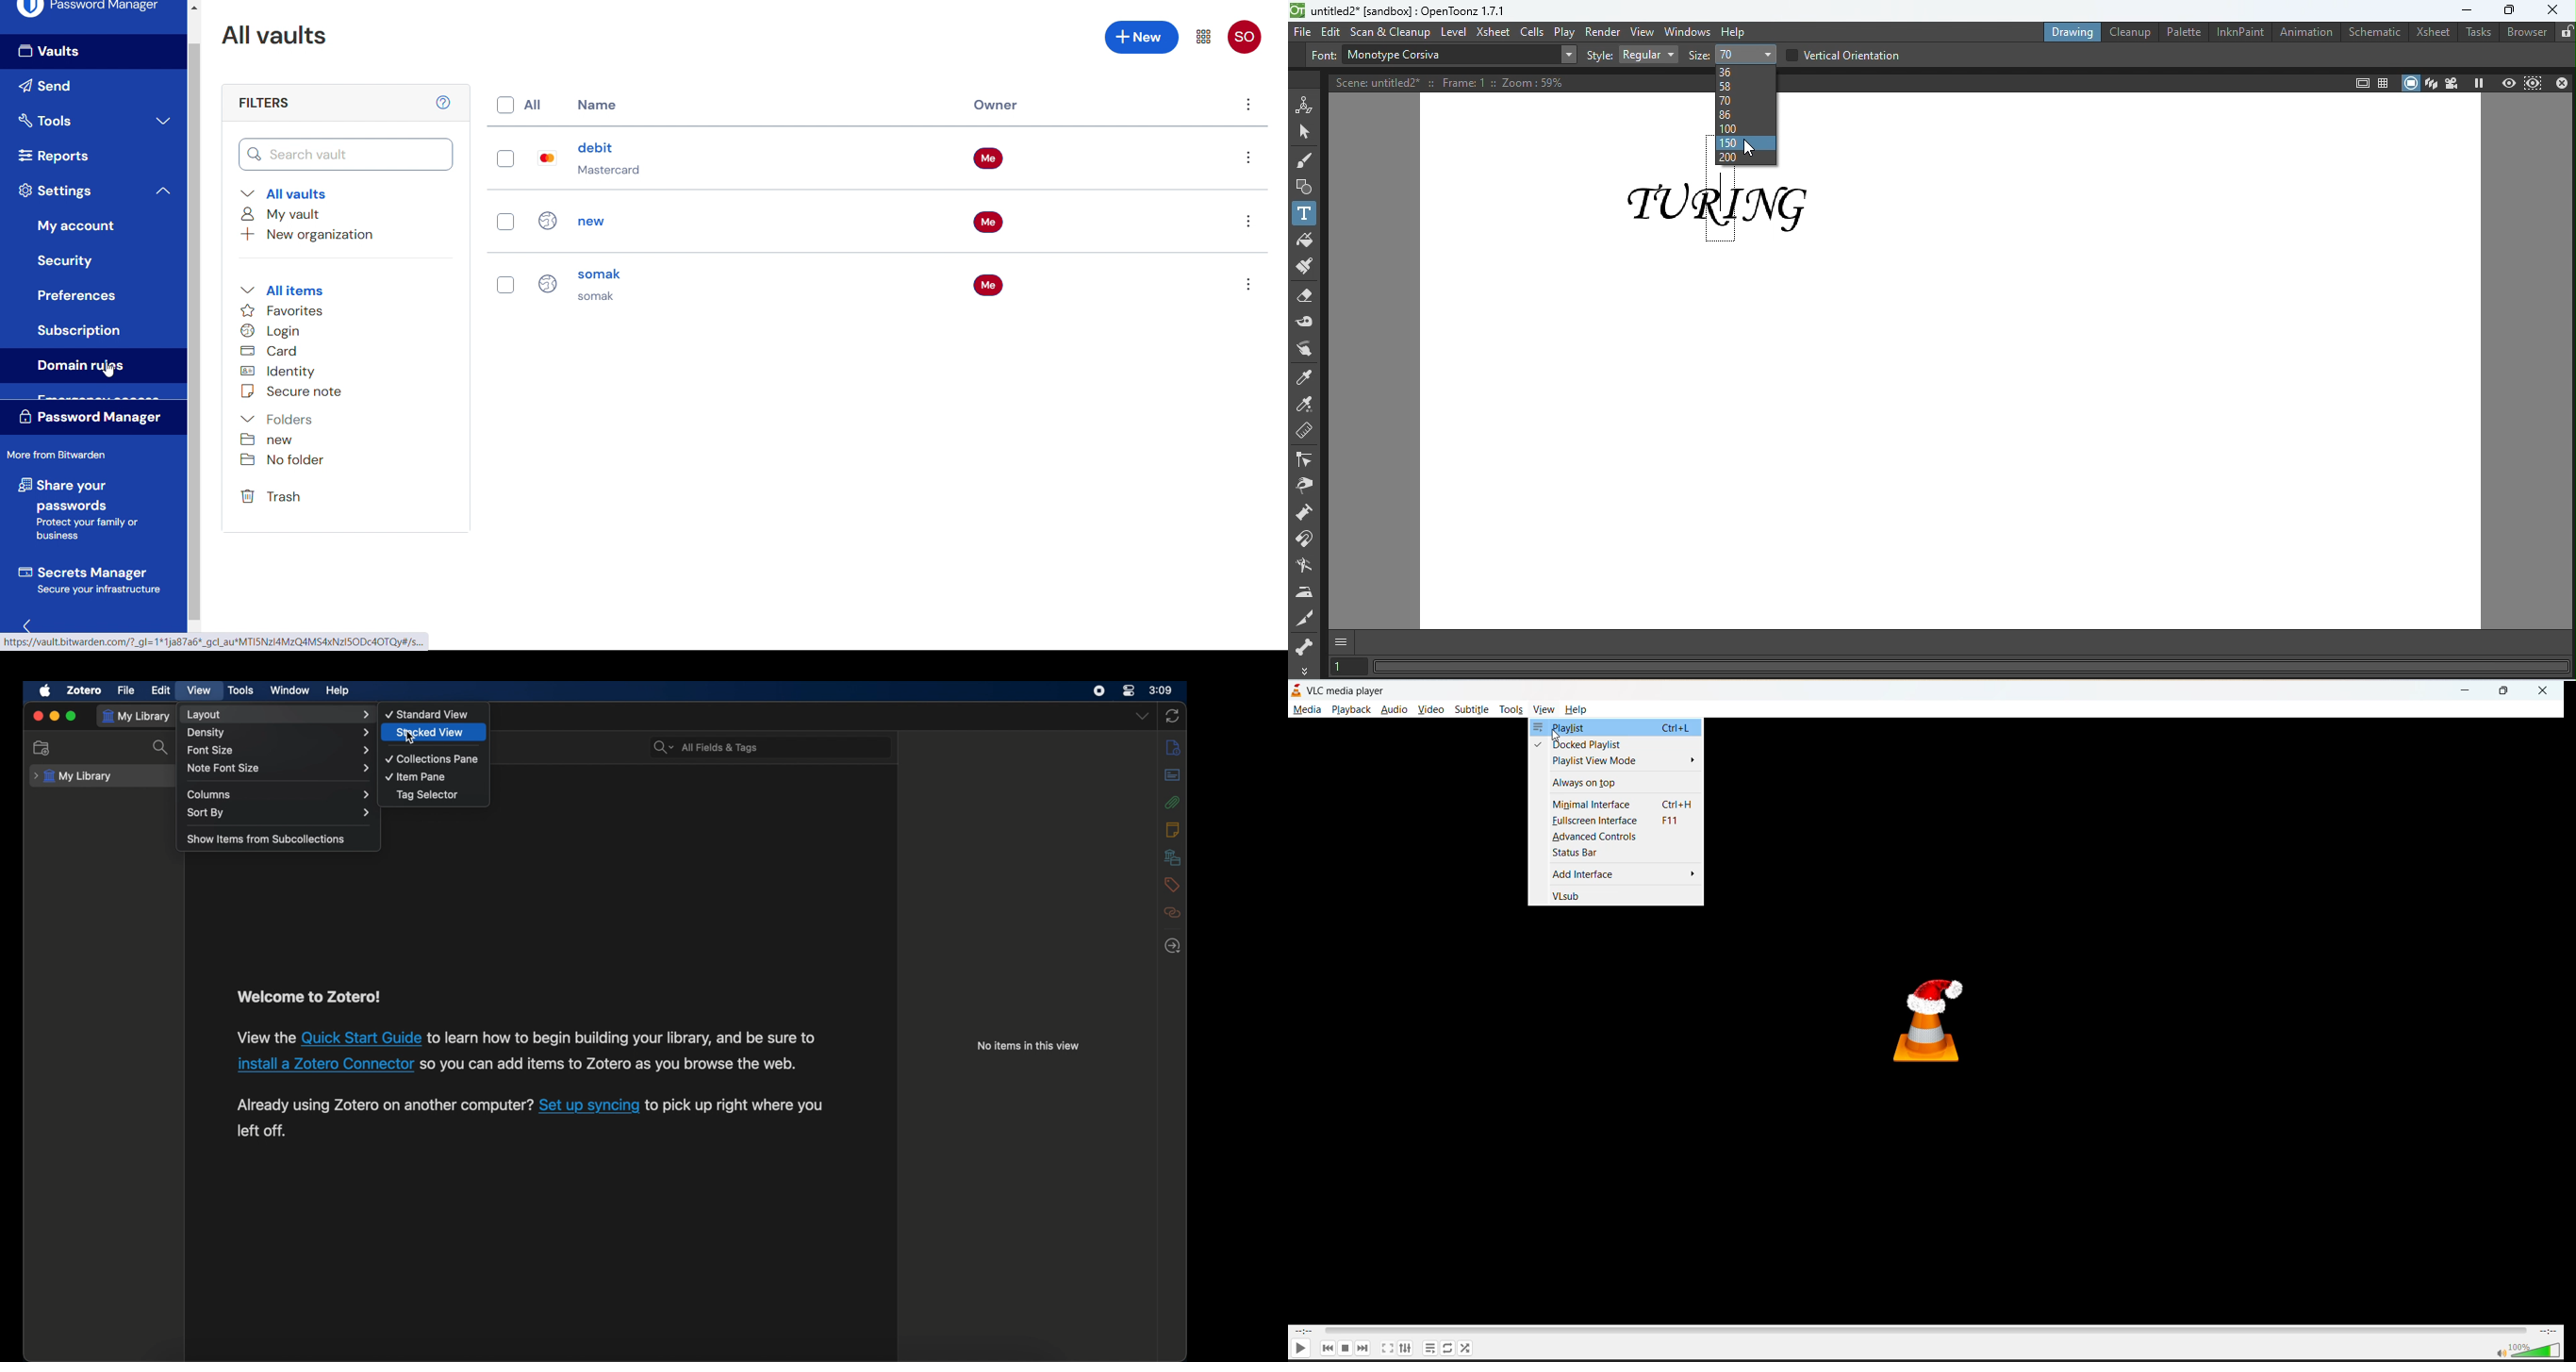  What do you see at coordinates (1248, 158) in the screenshot?
I see `Options for entry "debit"` at bounding box center [1248, 158].